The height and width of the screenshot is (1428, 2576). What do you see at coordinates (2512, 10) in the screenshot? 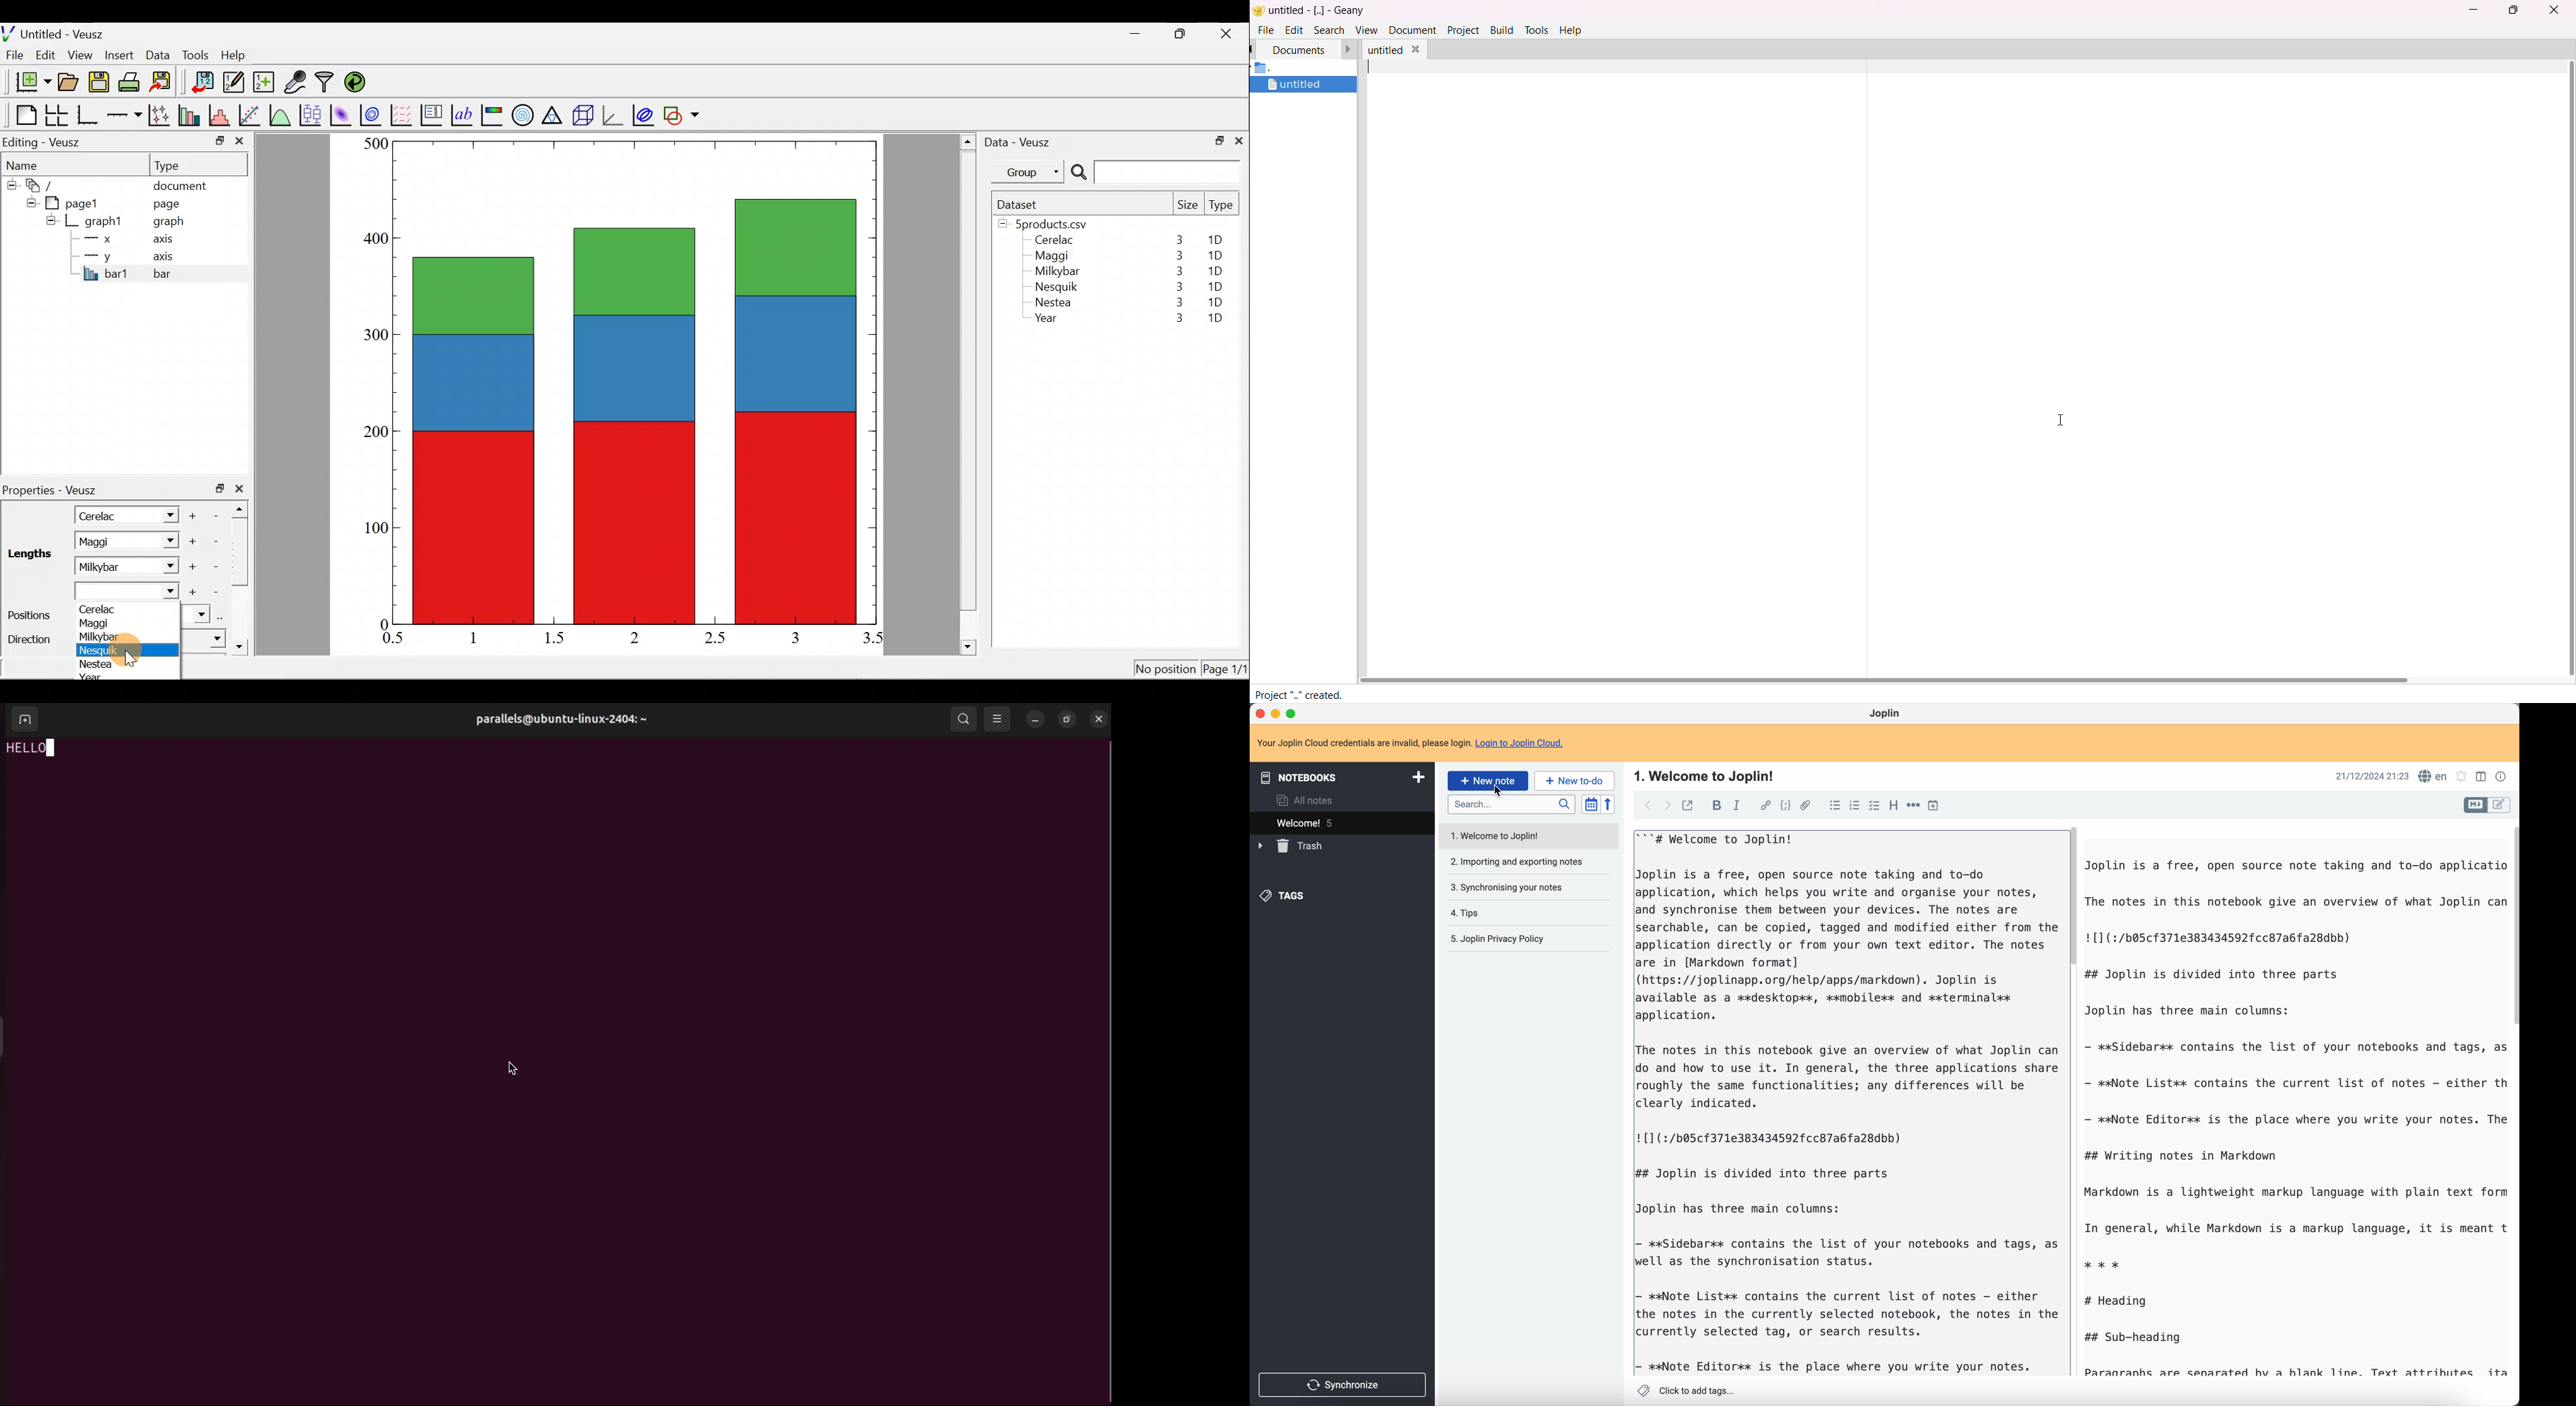
I see `maximize` at bounding box center [2512, 10].